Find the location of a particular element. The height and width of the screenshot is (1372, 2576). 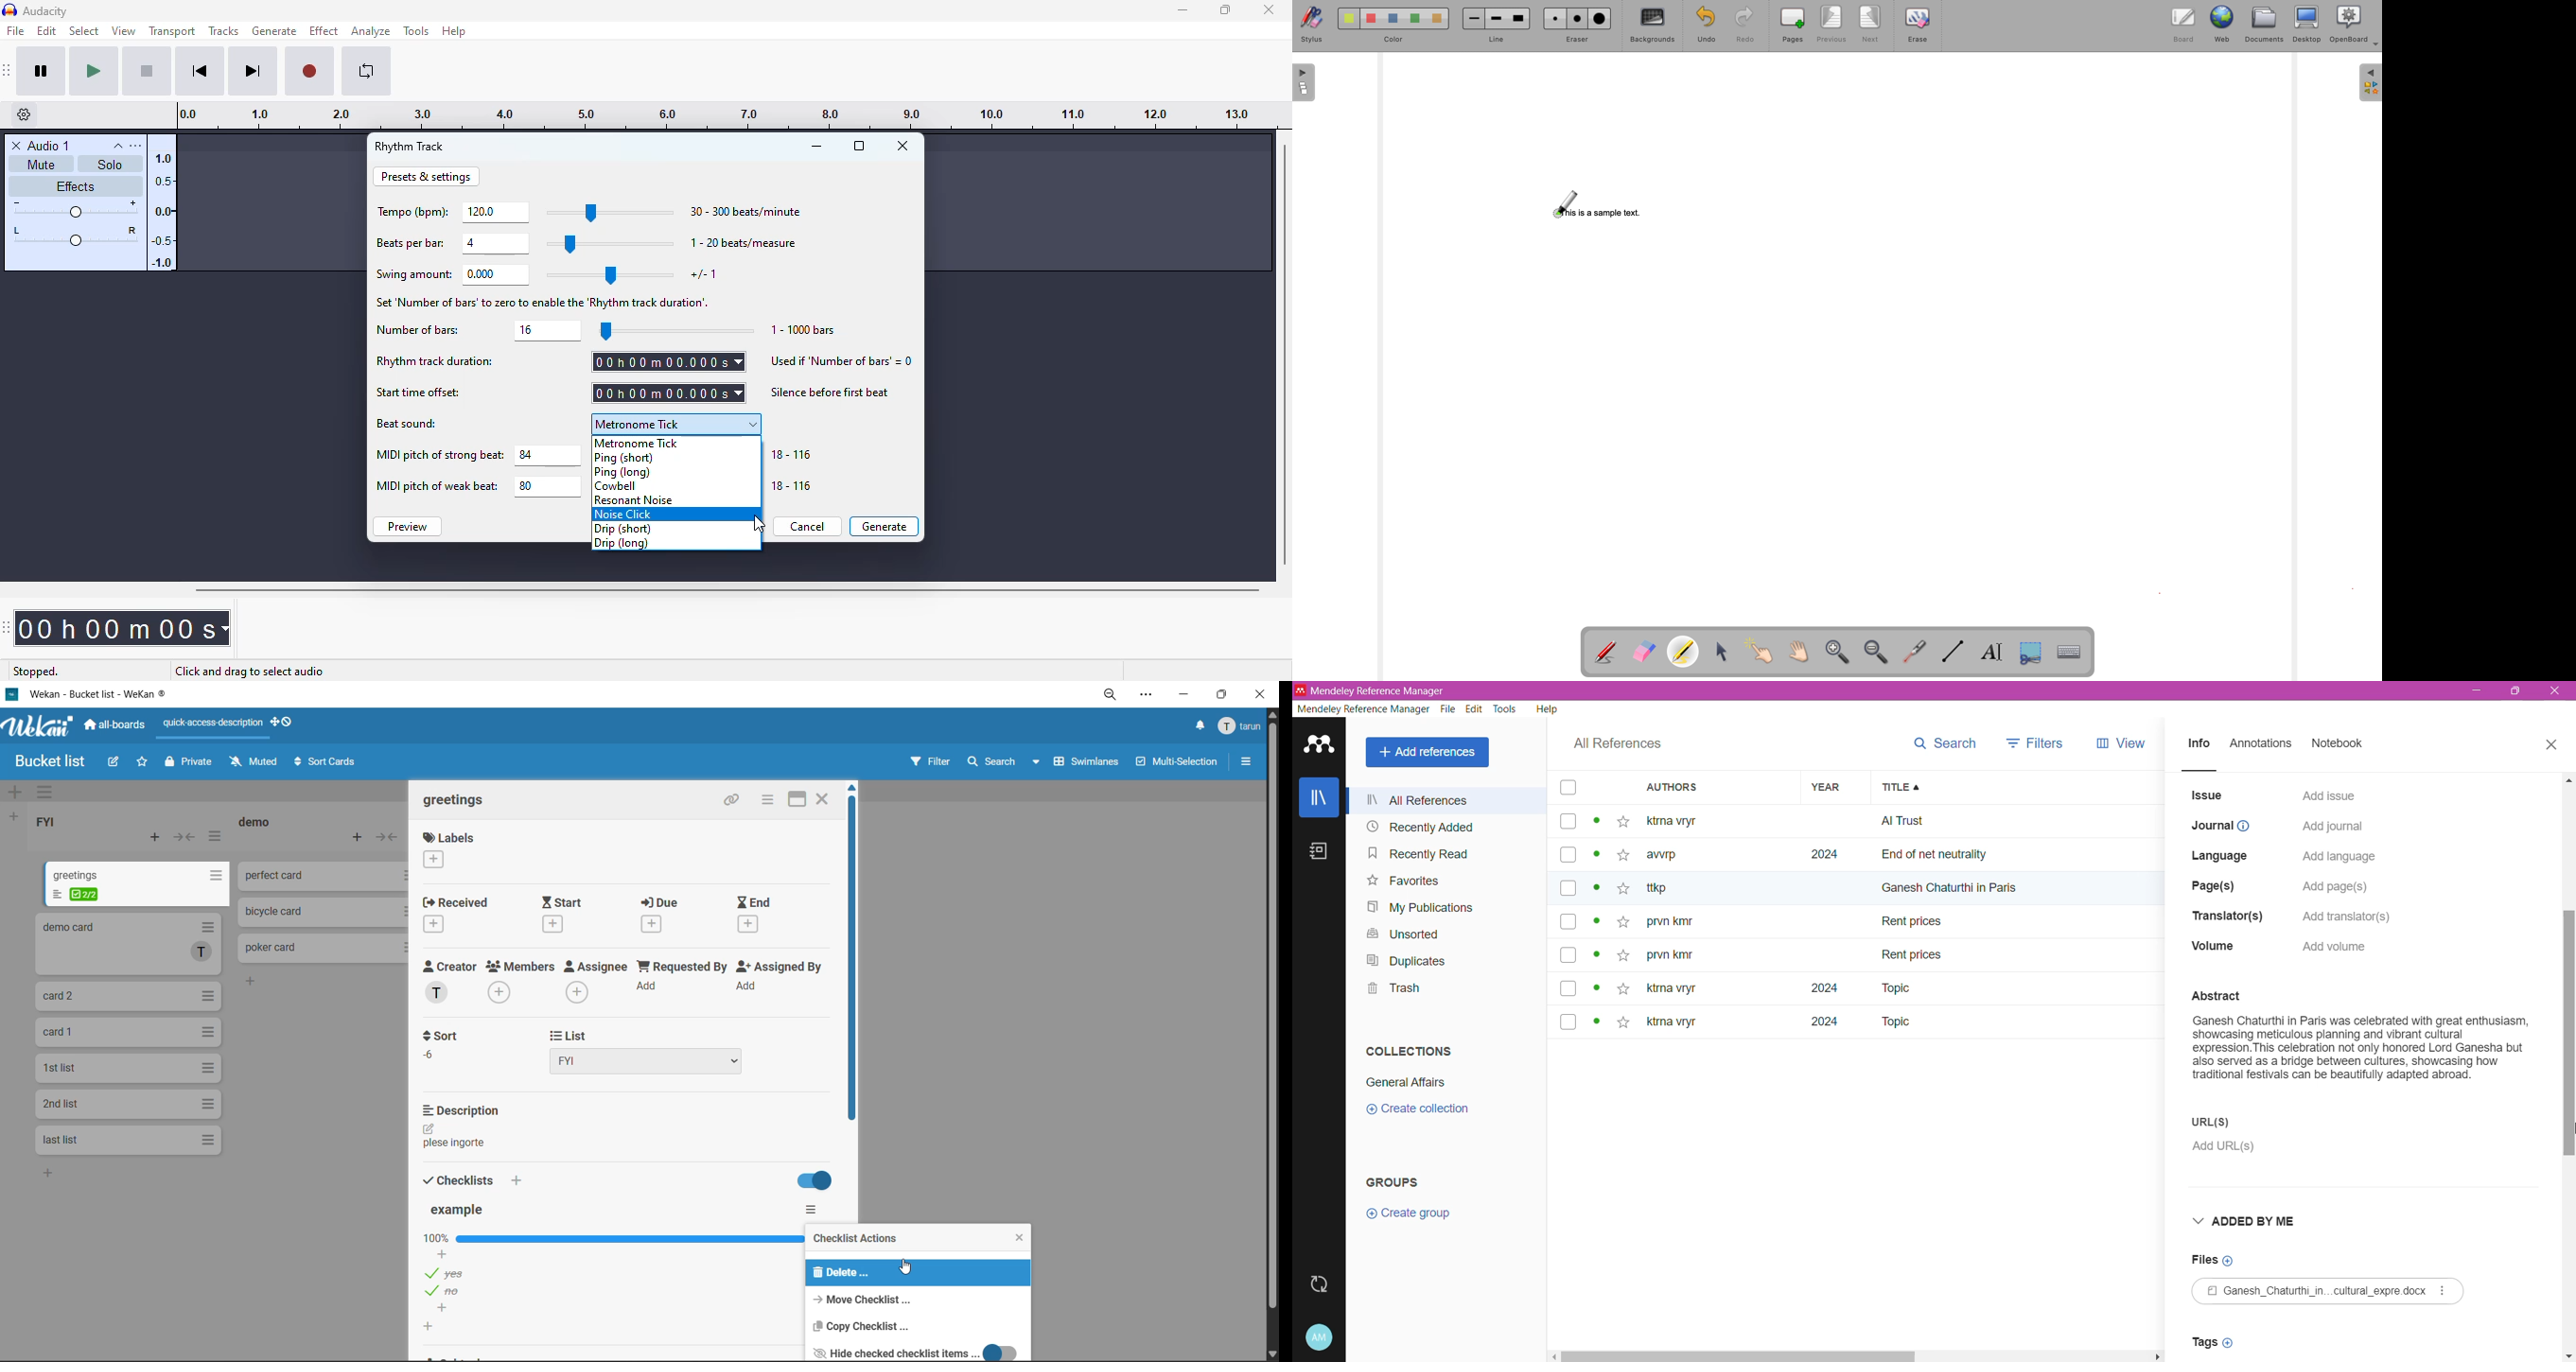

Click to Add Language is located at coordinates (2341, 858).